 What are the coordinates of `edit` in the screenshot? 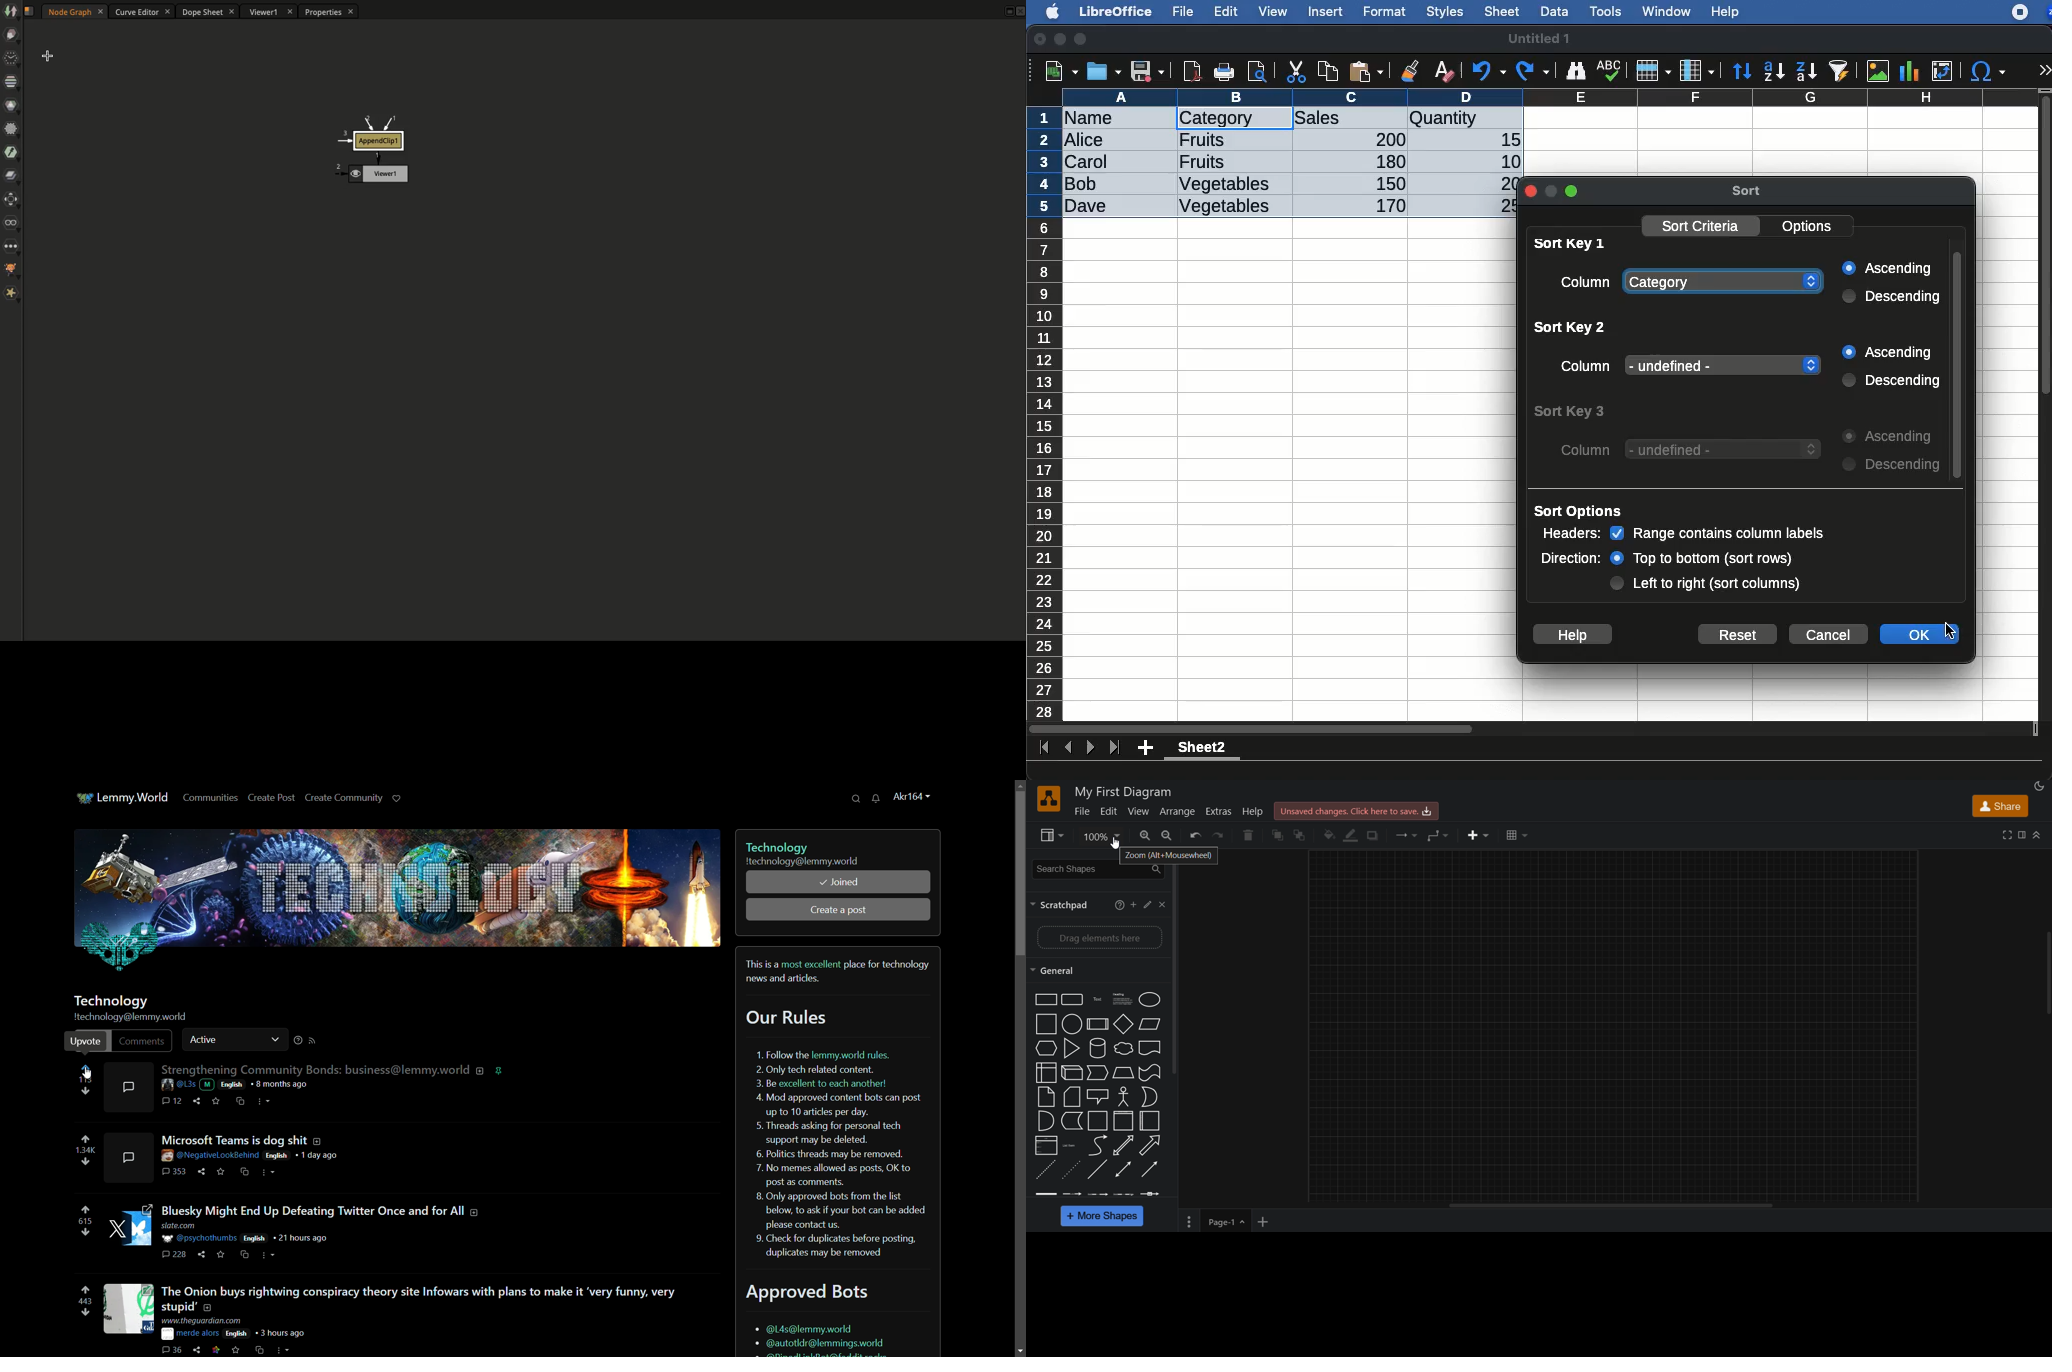 It's located at (1149, 906).